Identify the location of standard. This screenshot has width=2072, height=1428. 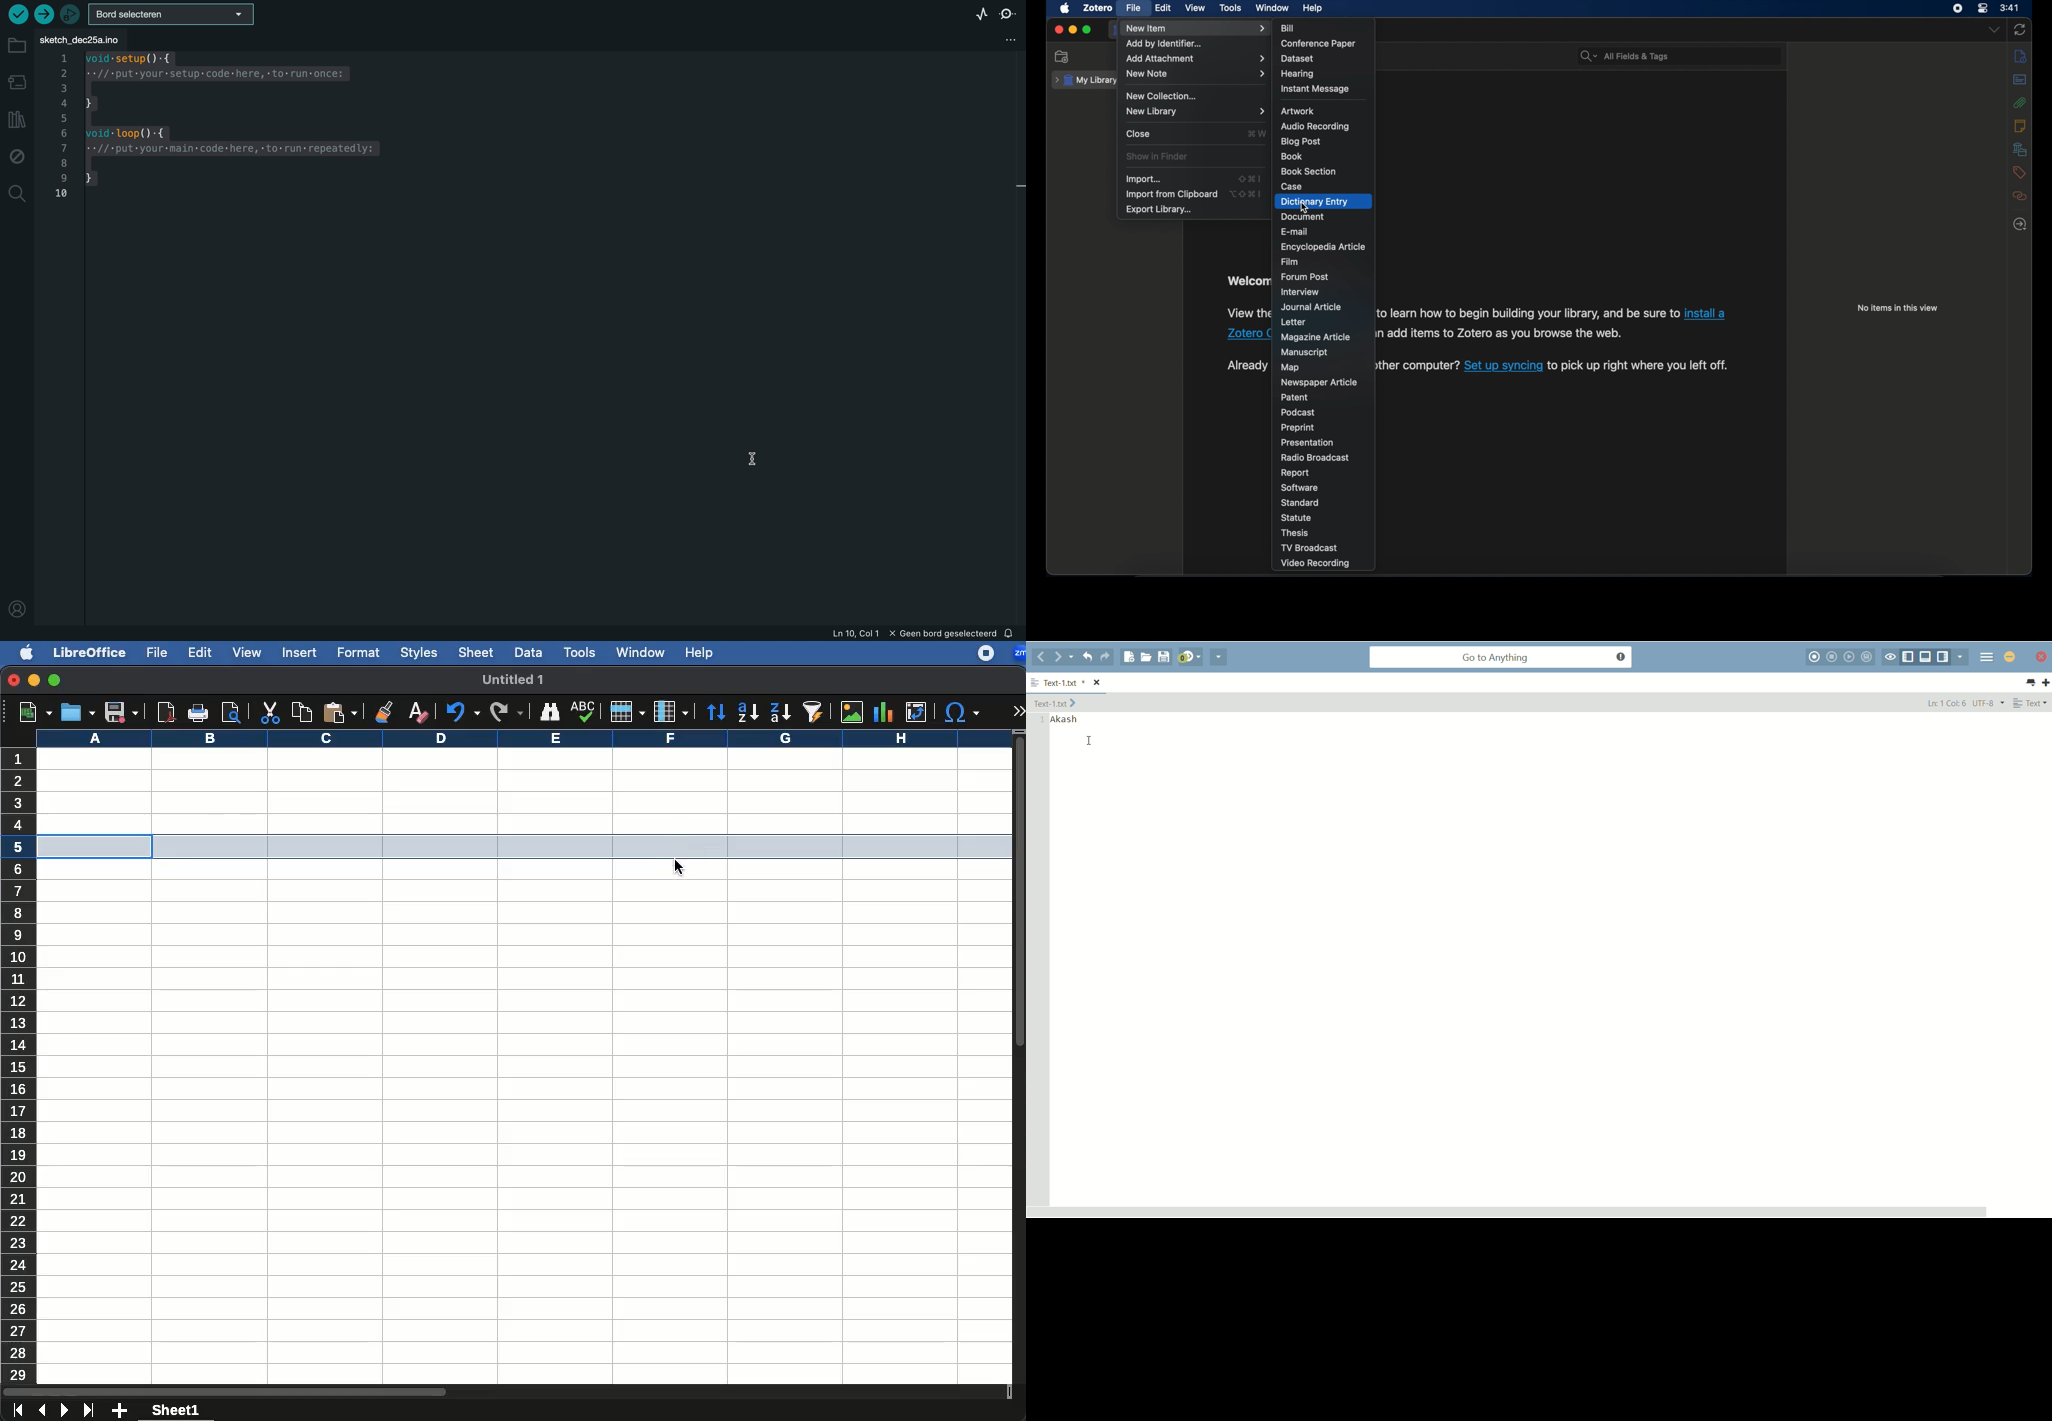
(1301, 503).